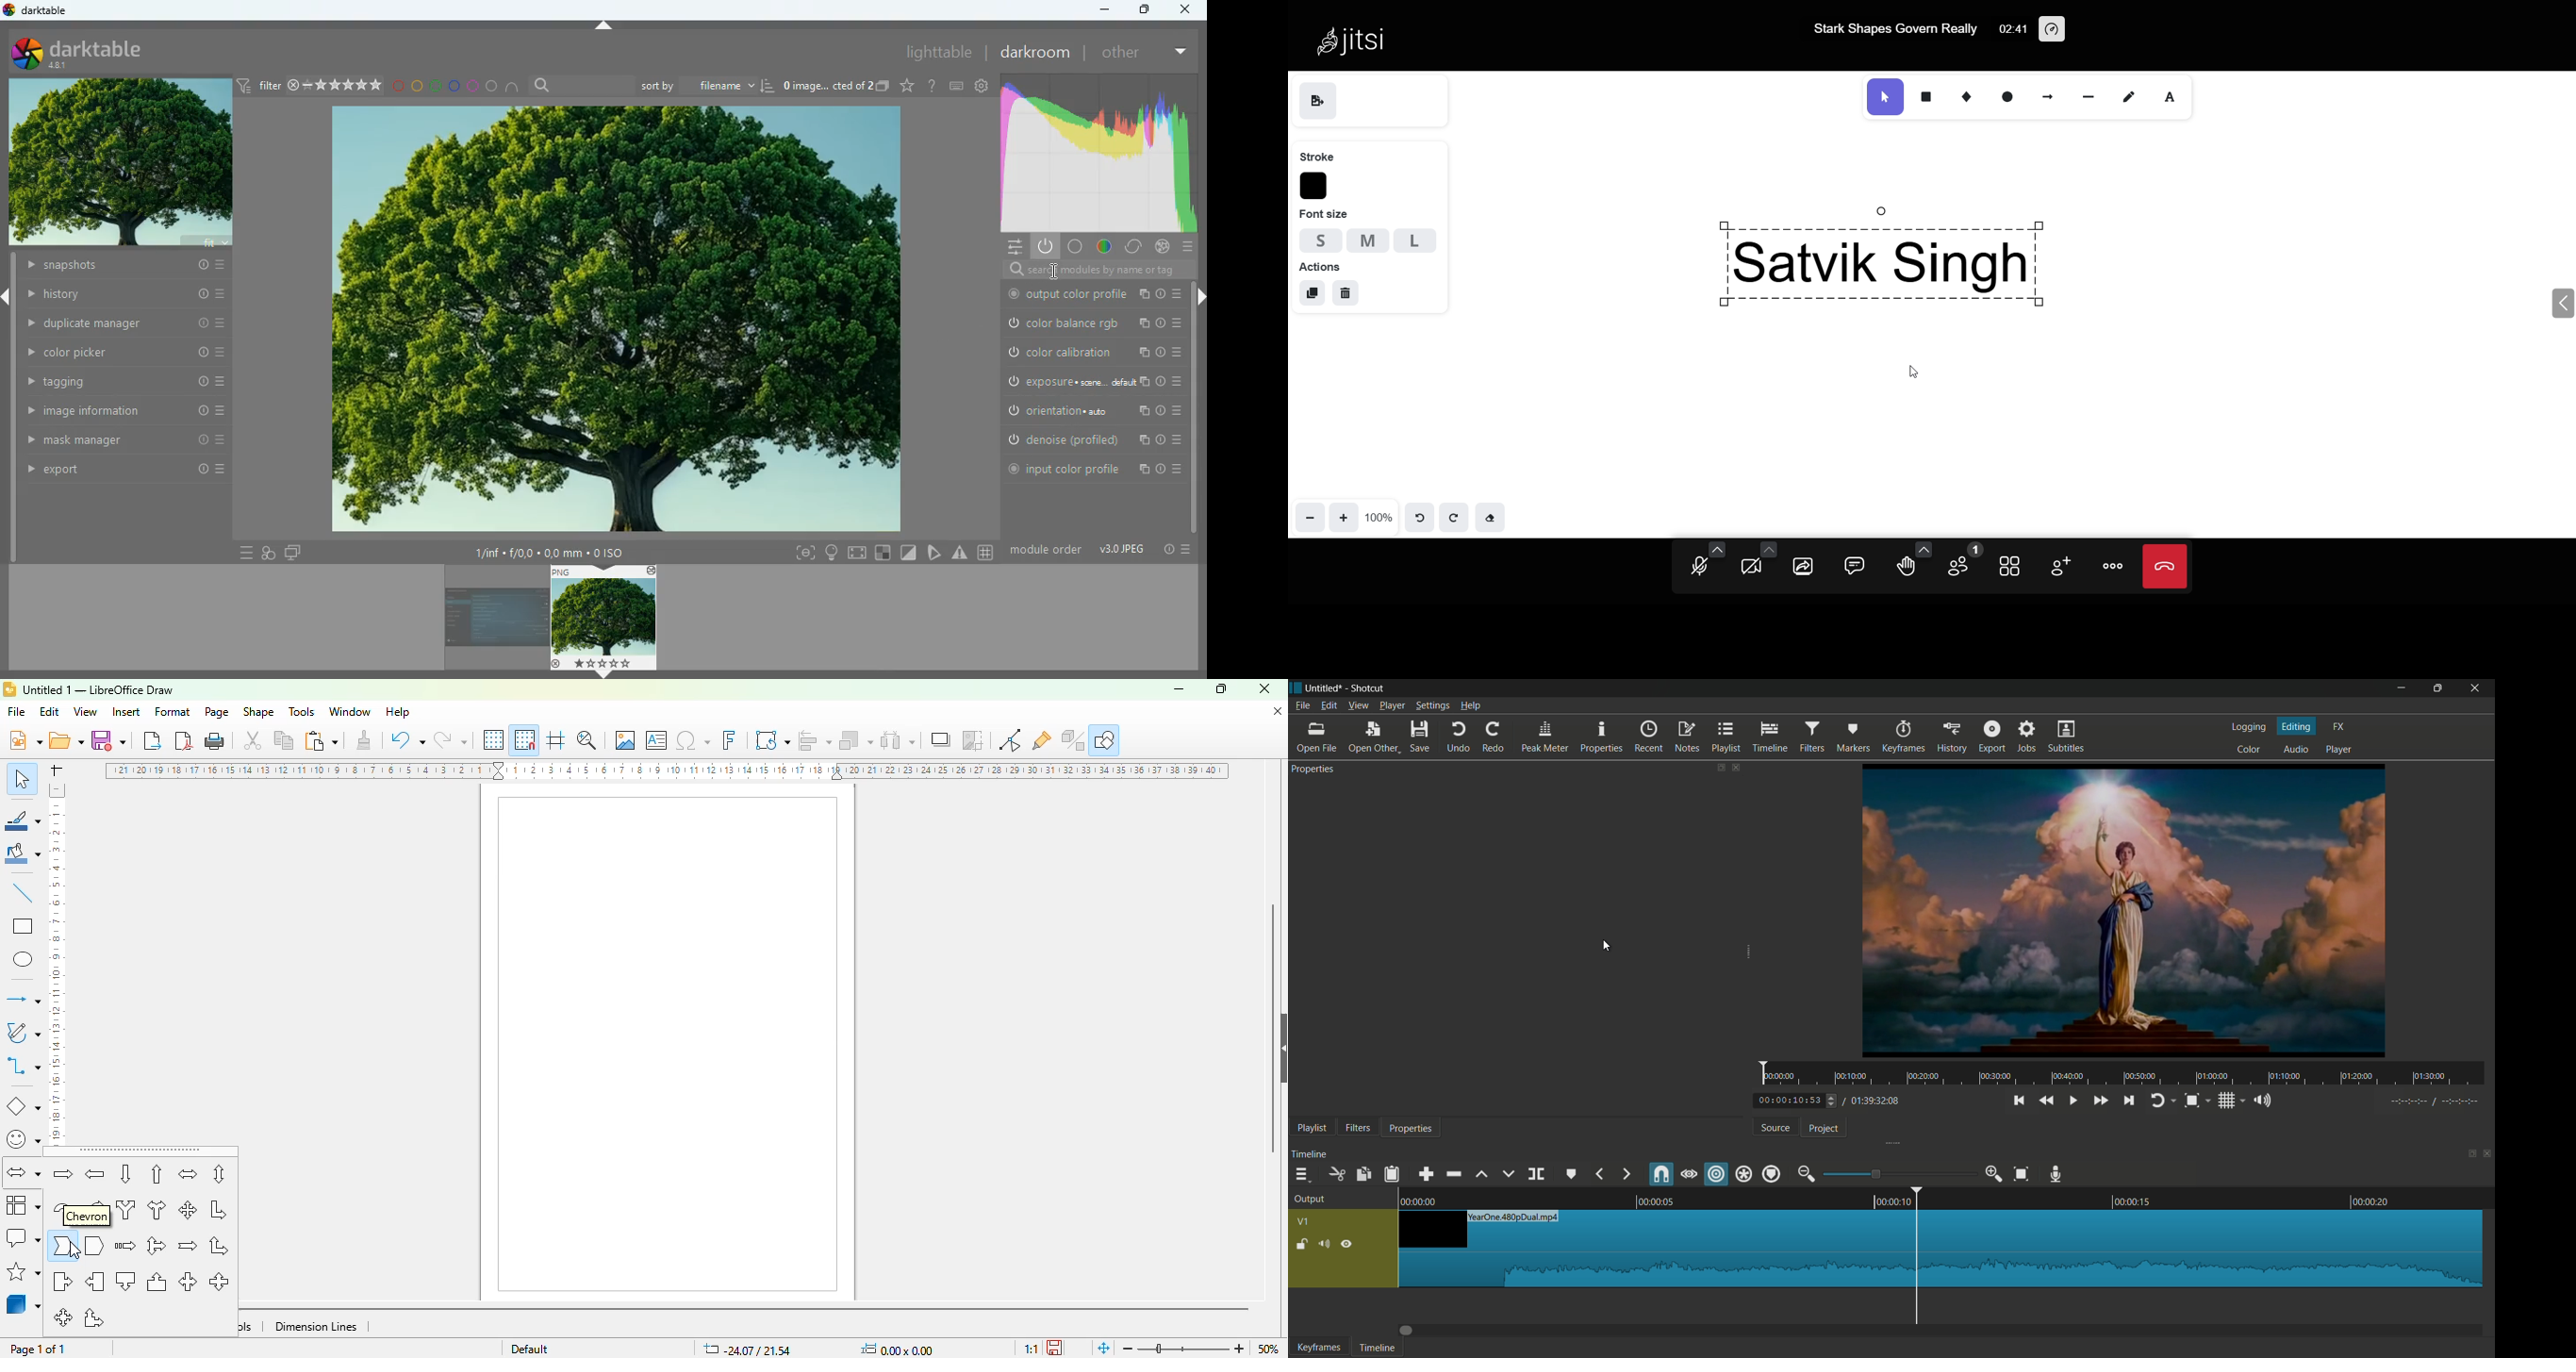  What do you see at coordinates (1093, 270) in the screenshot?
I see `search` at bounding box center [1093, 270].